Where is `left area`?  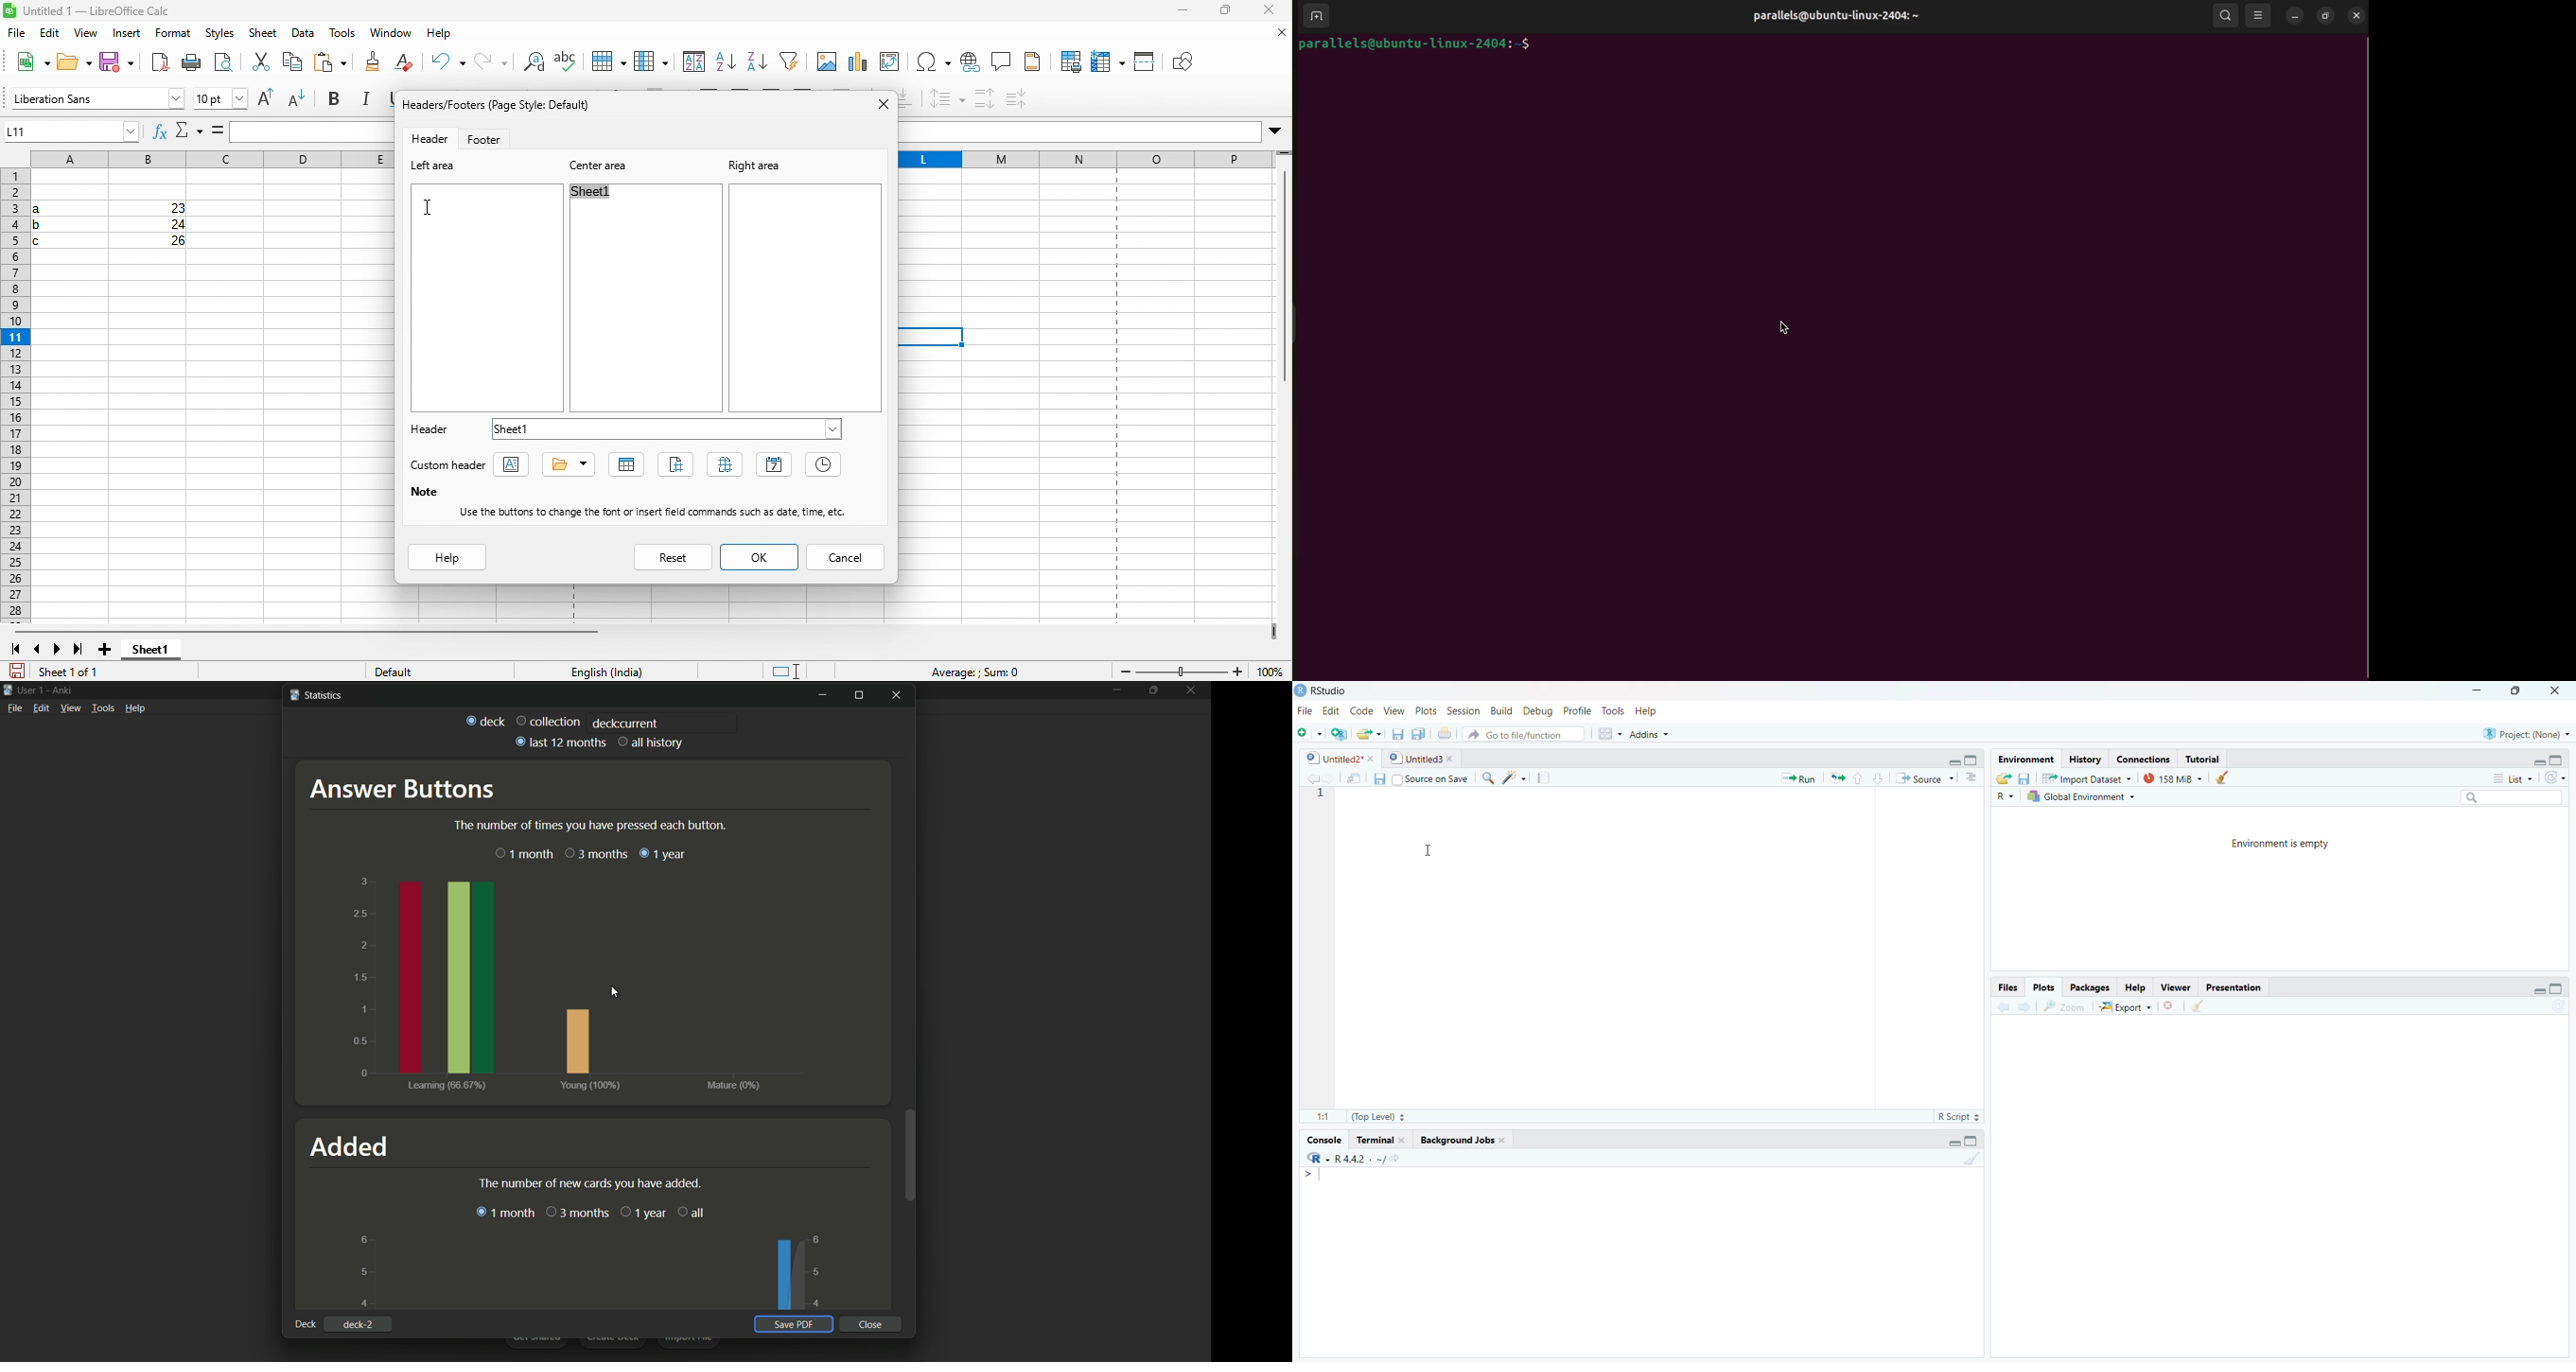
left area is located at coordinates (442, 167).